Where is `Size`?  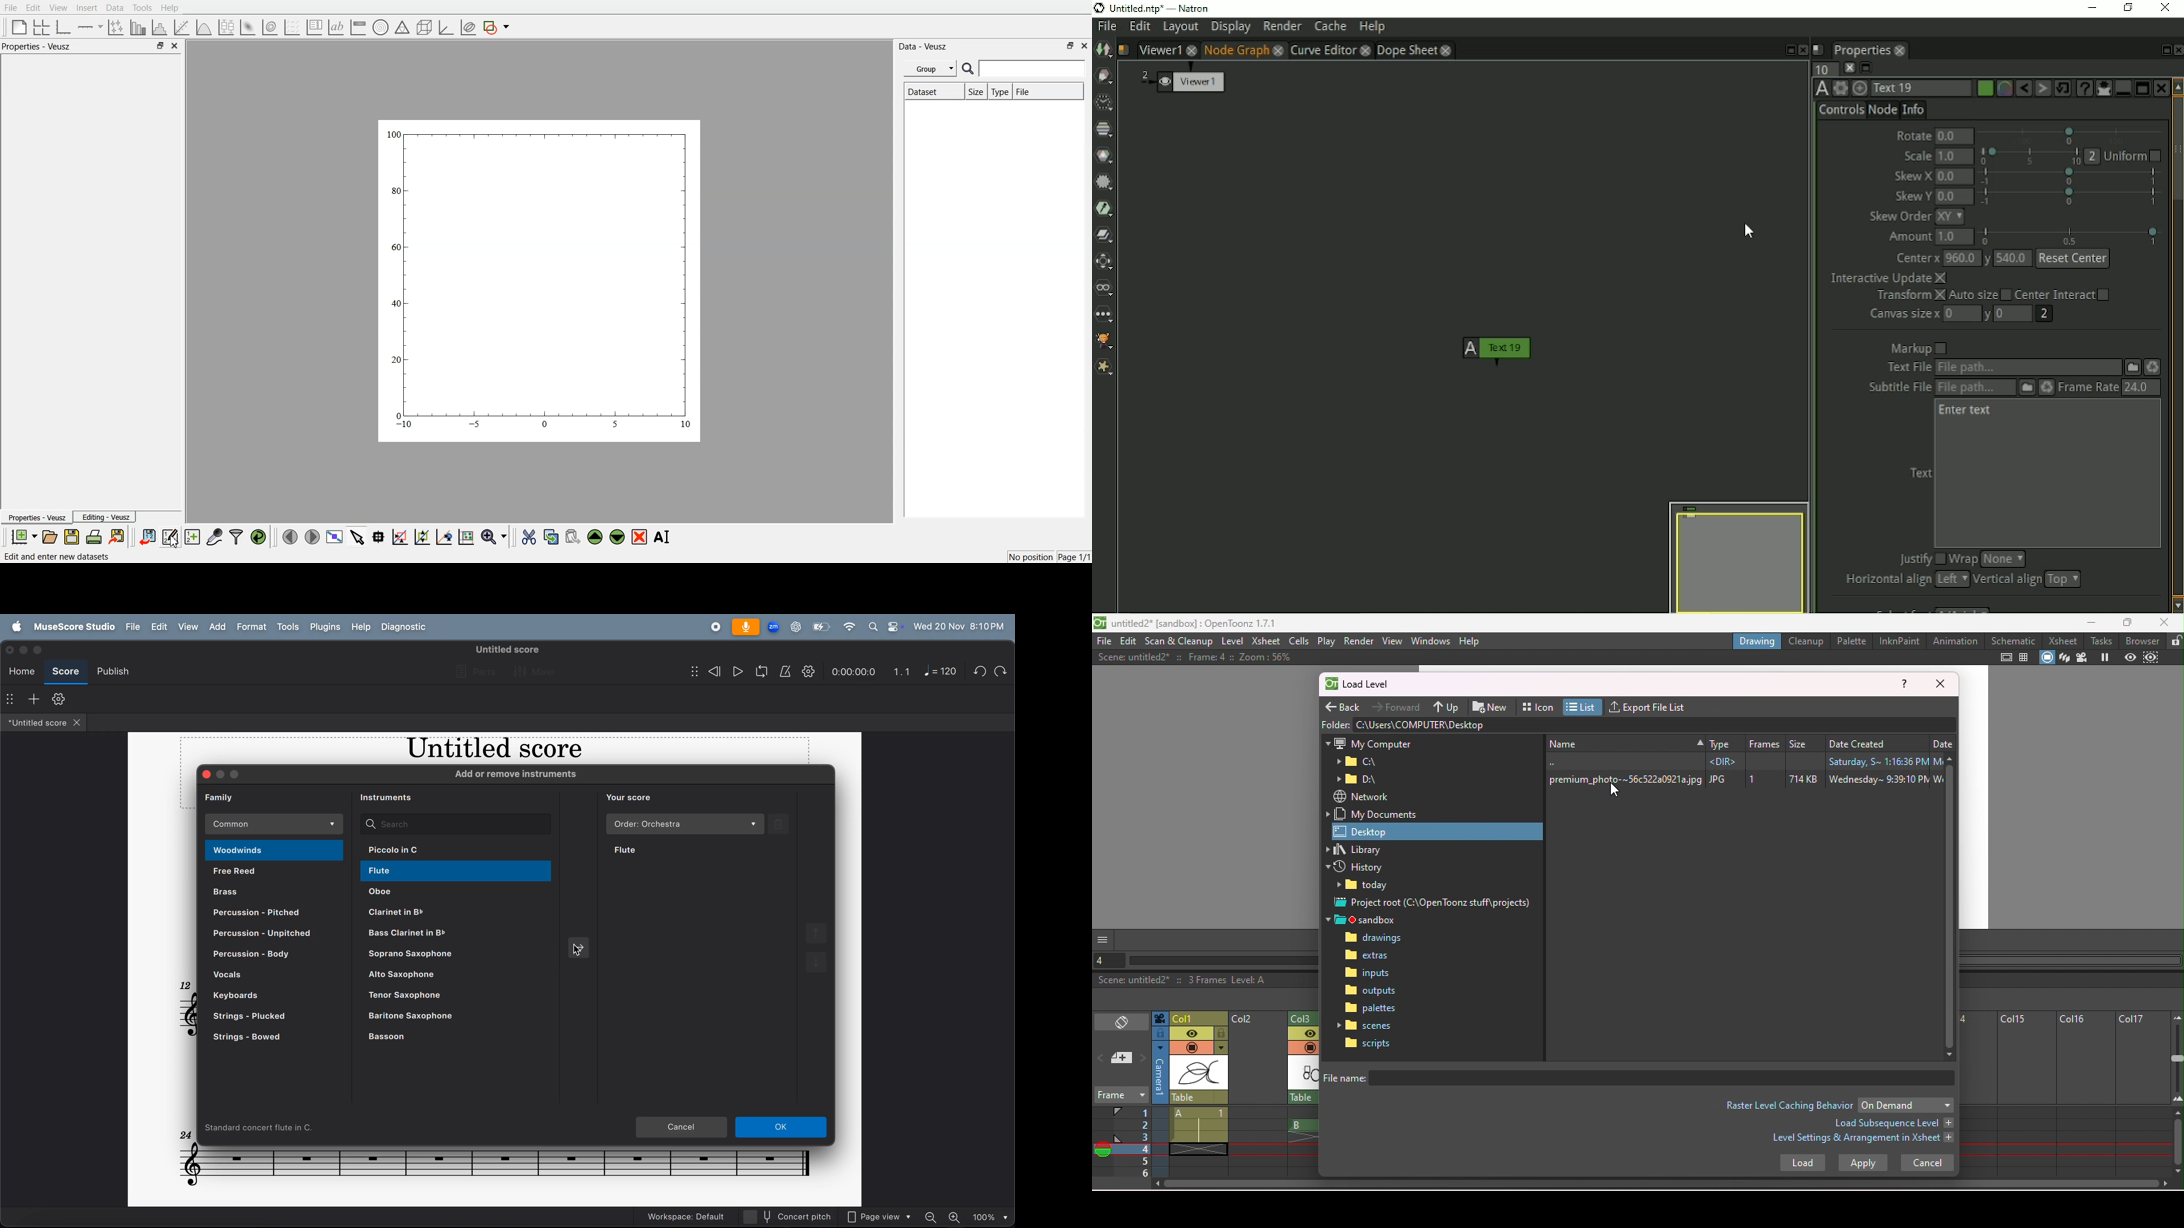
Size is located at coordinates (975, 93).